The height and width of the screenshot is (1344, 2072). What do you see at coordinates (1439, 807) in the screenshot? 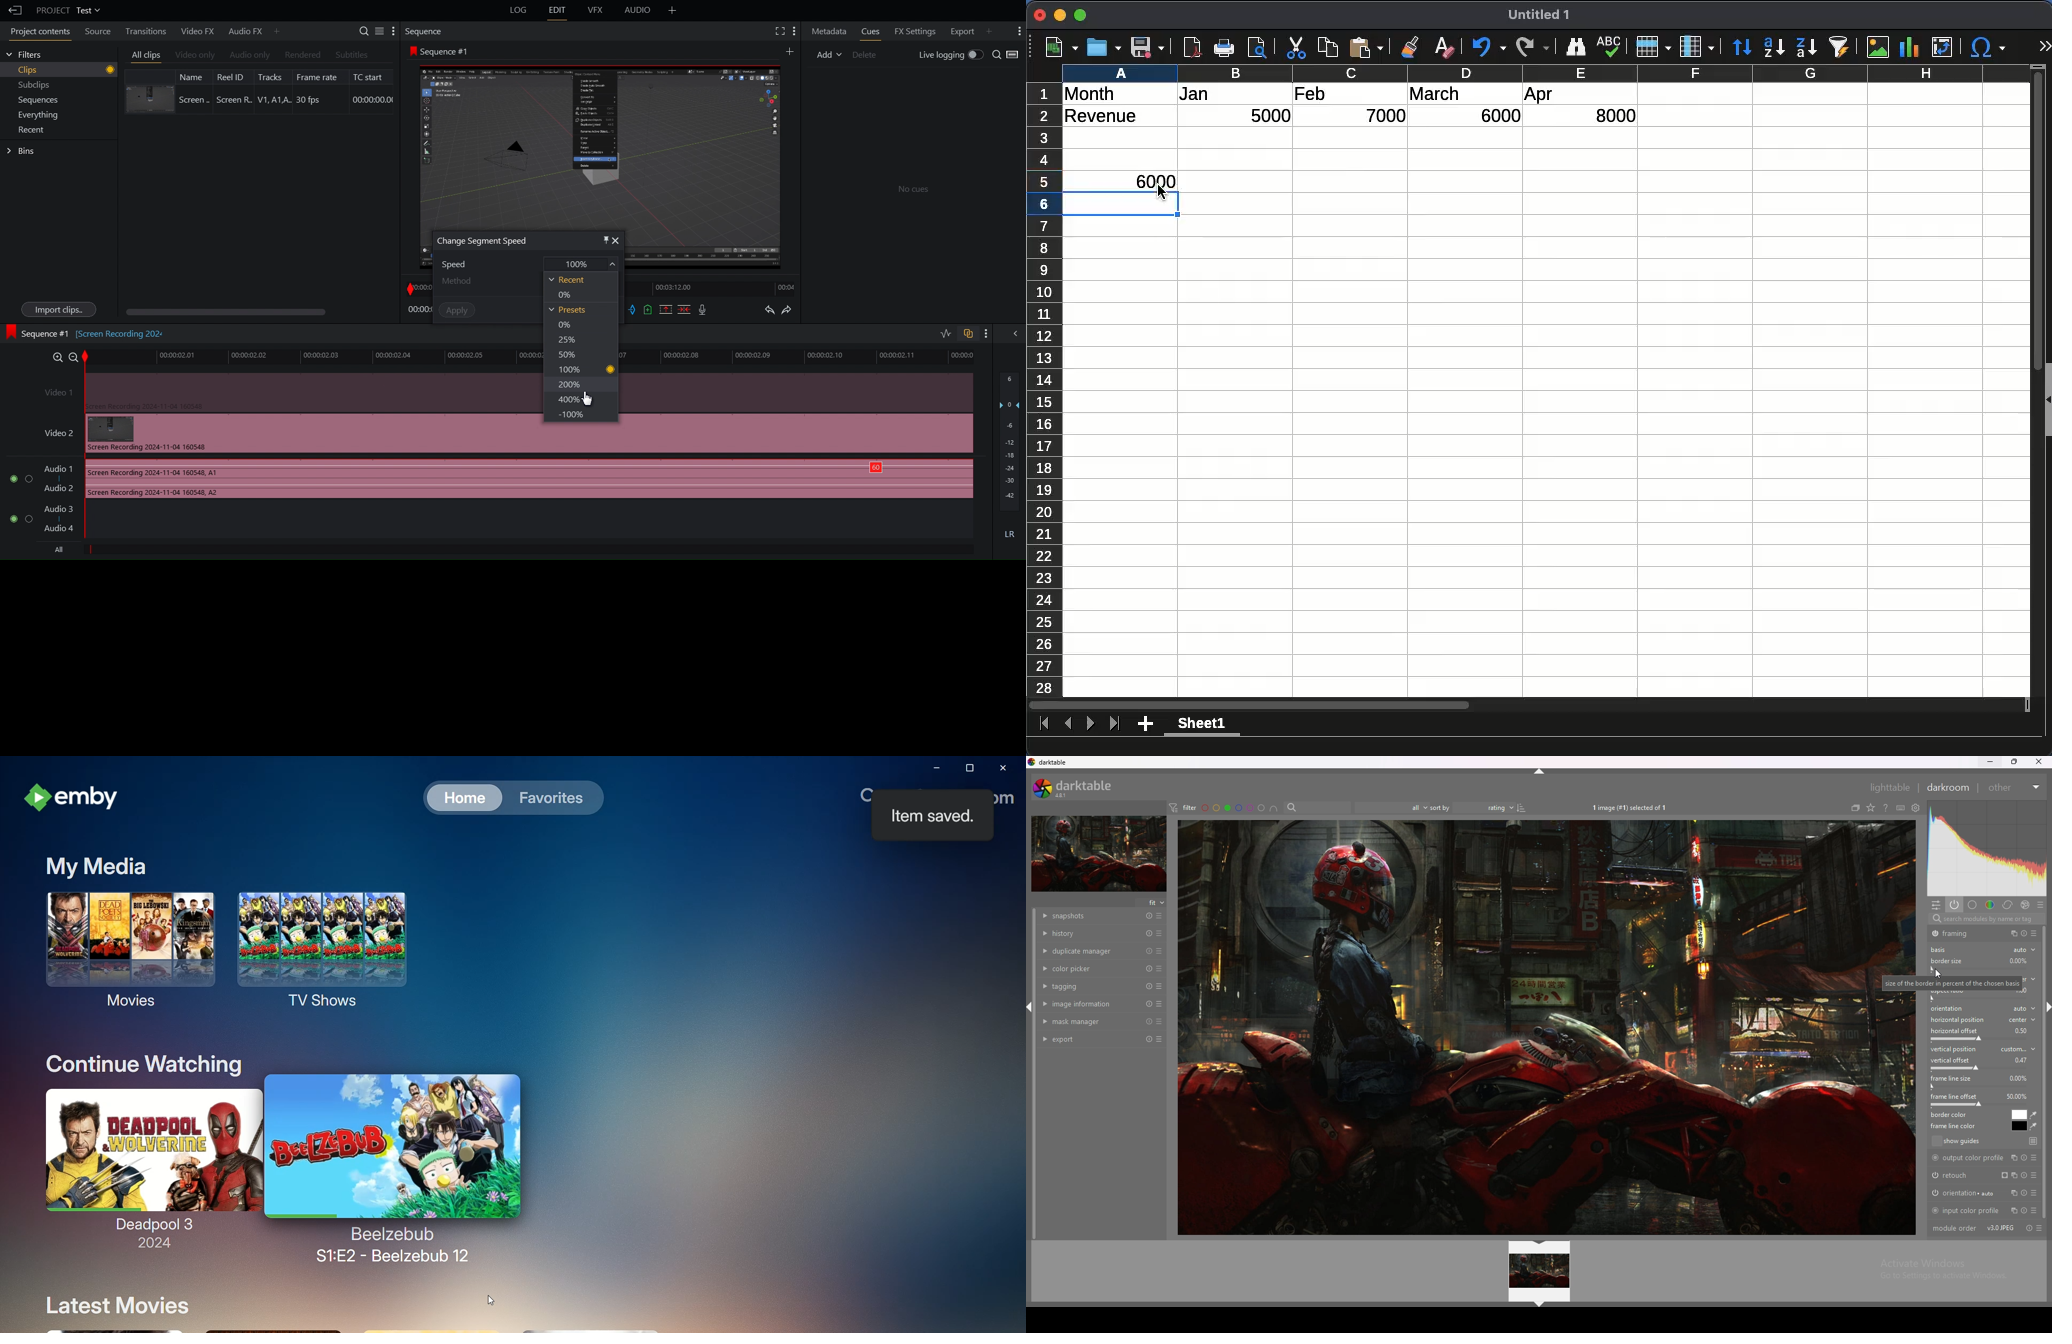
I see `sort by` at bounding box center [1439, 807].